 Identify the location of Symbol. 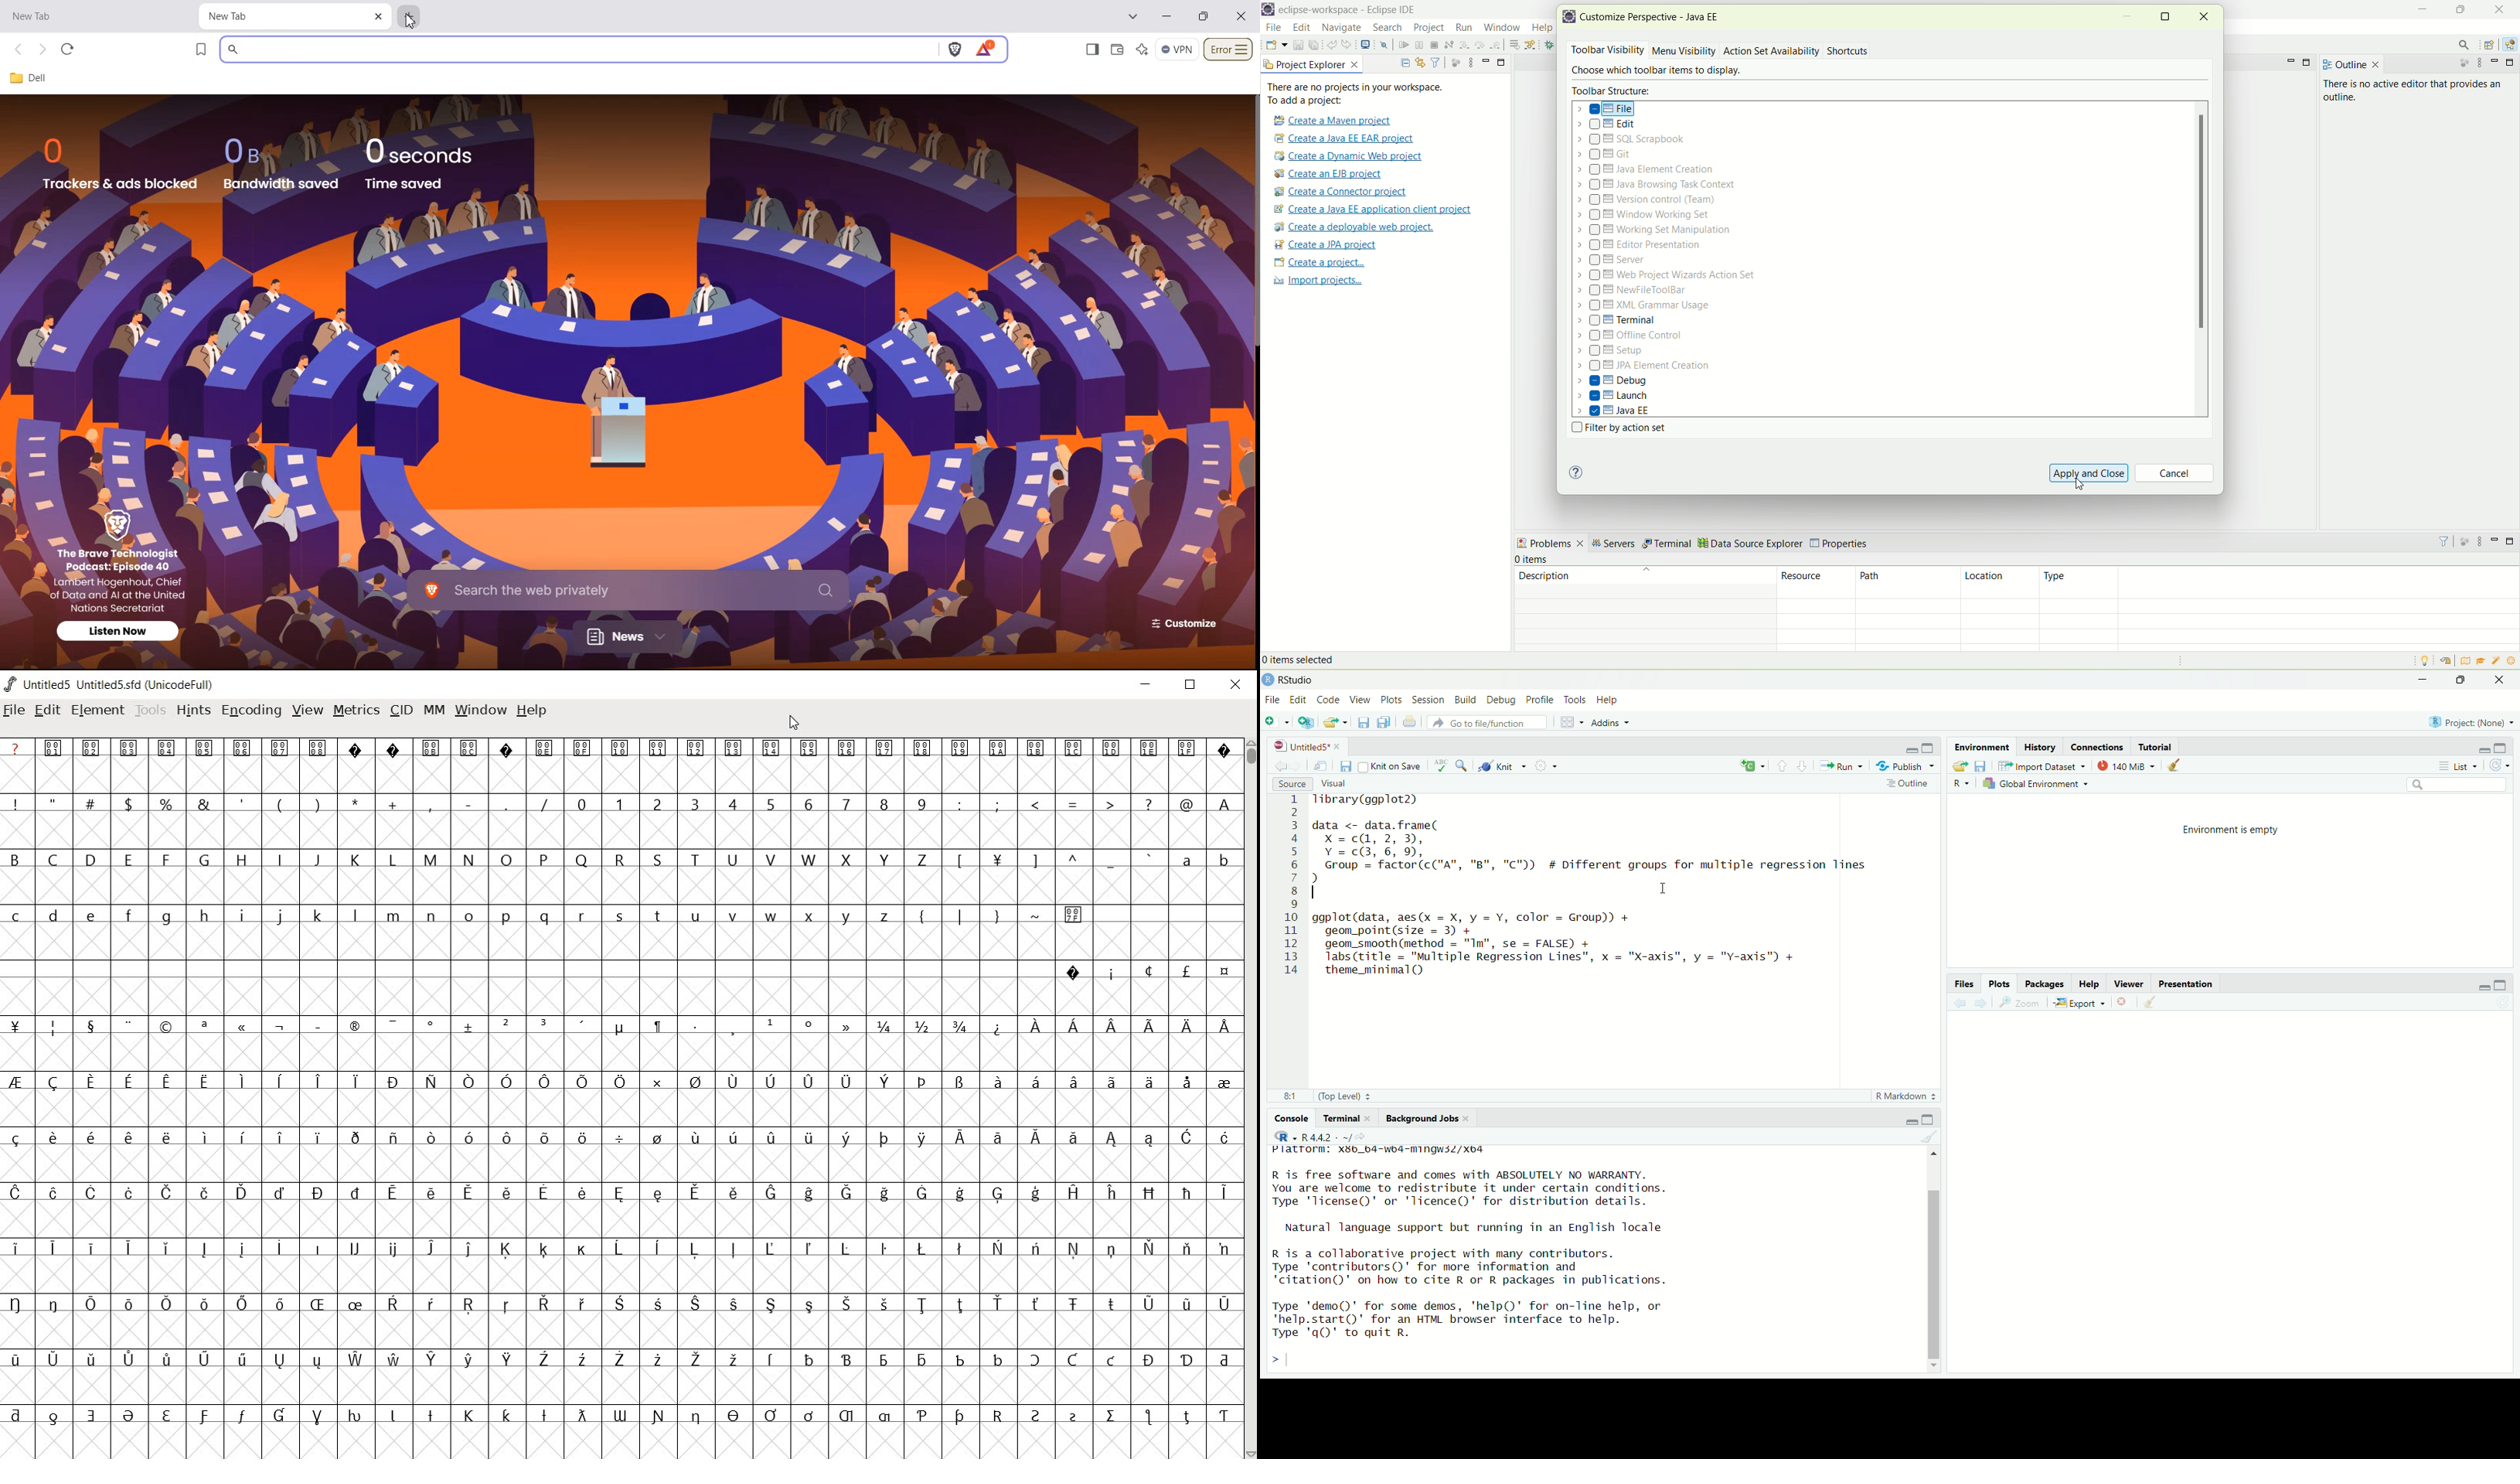
(848, 1248).